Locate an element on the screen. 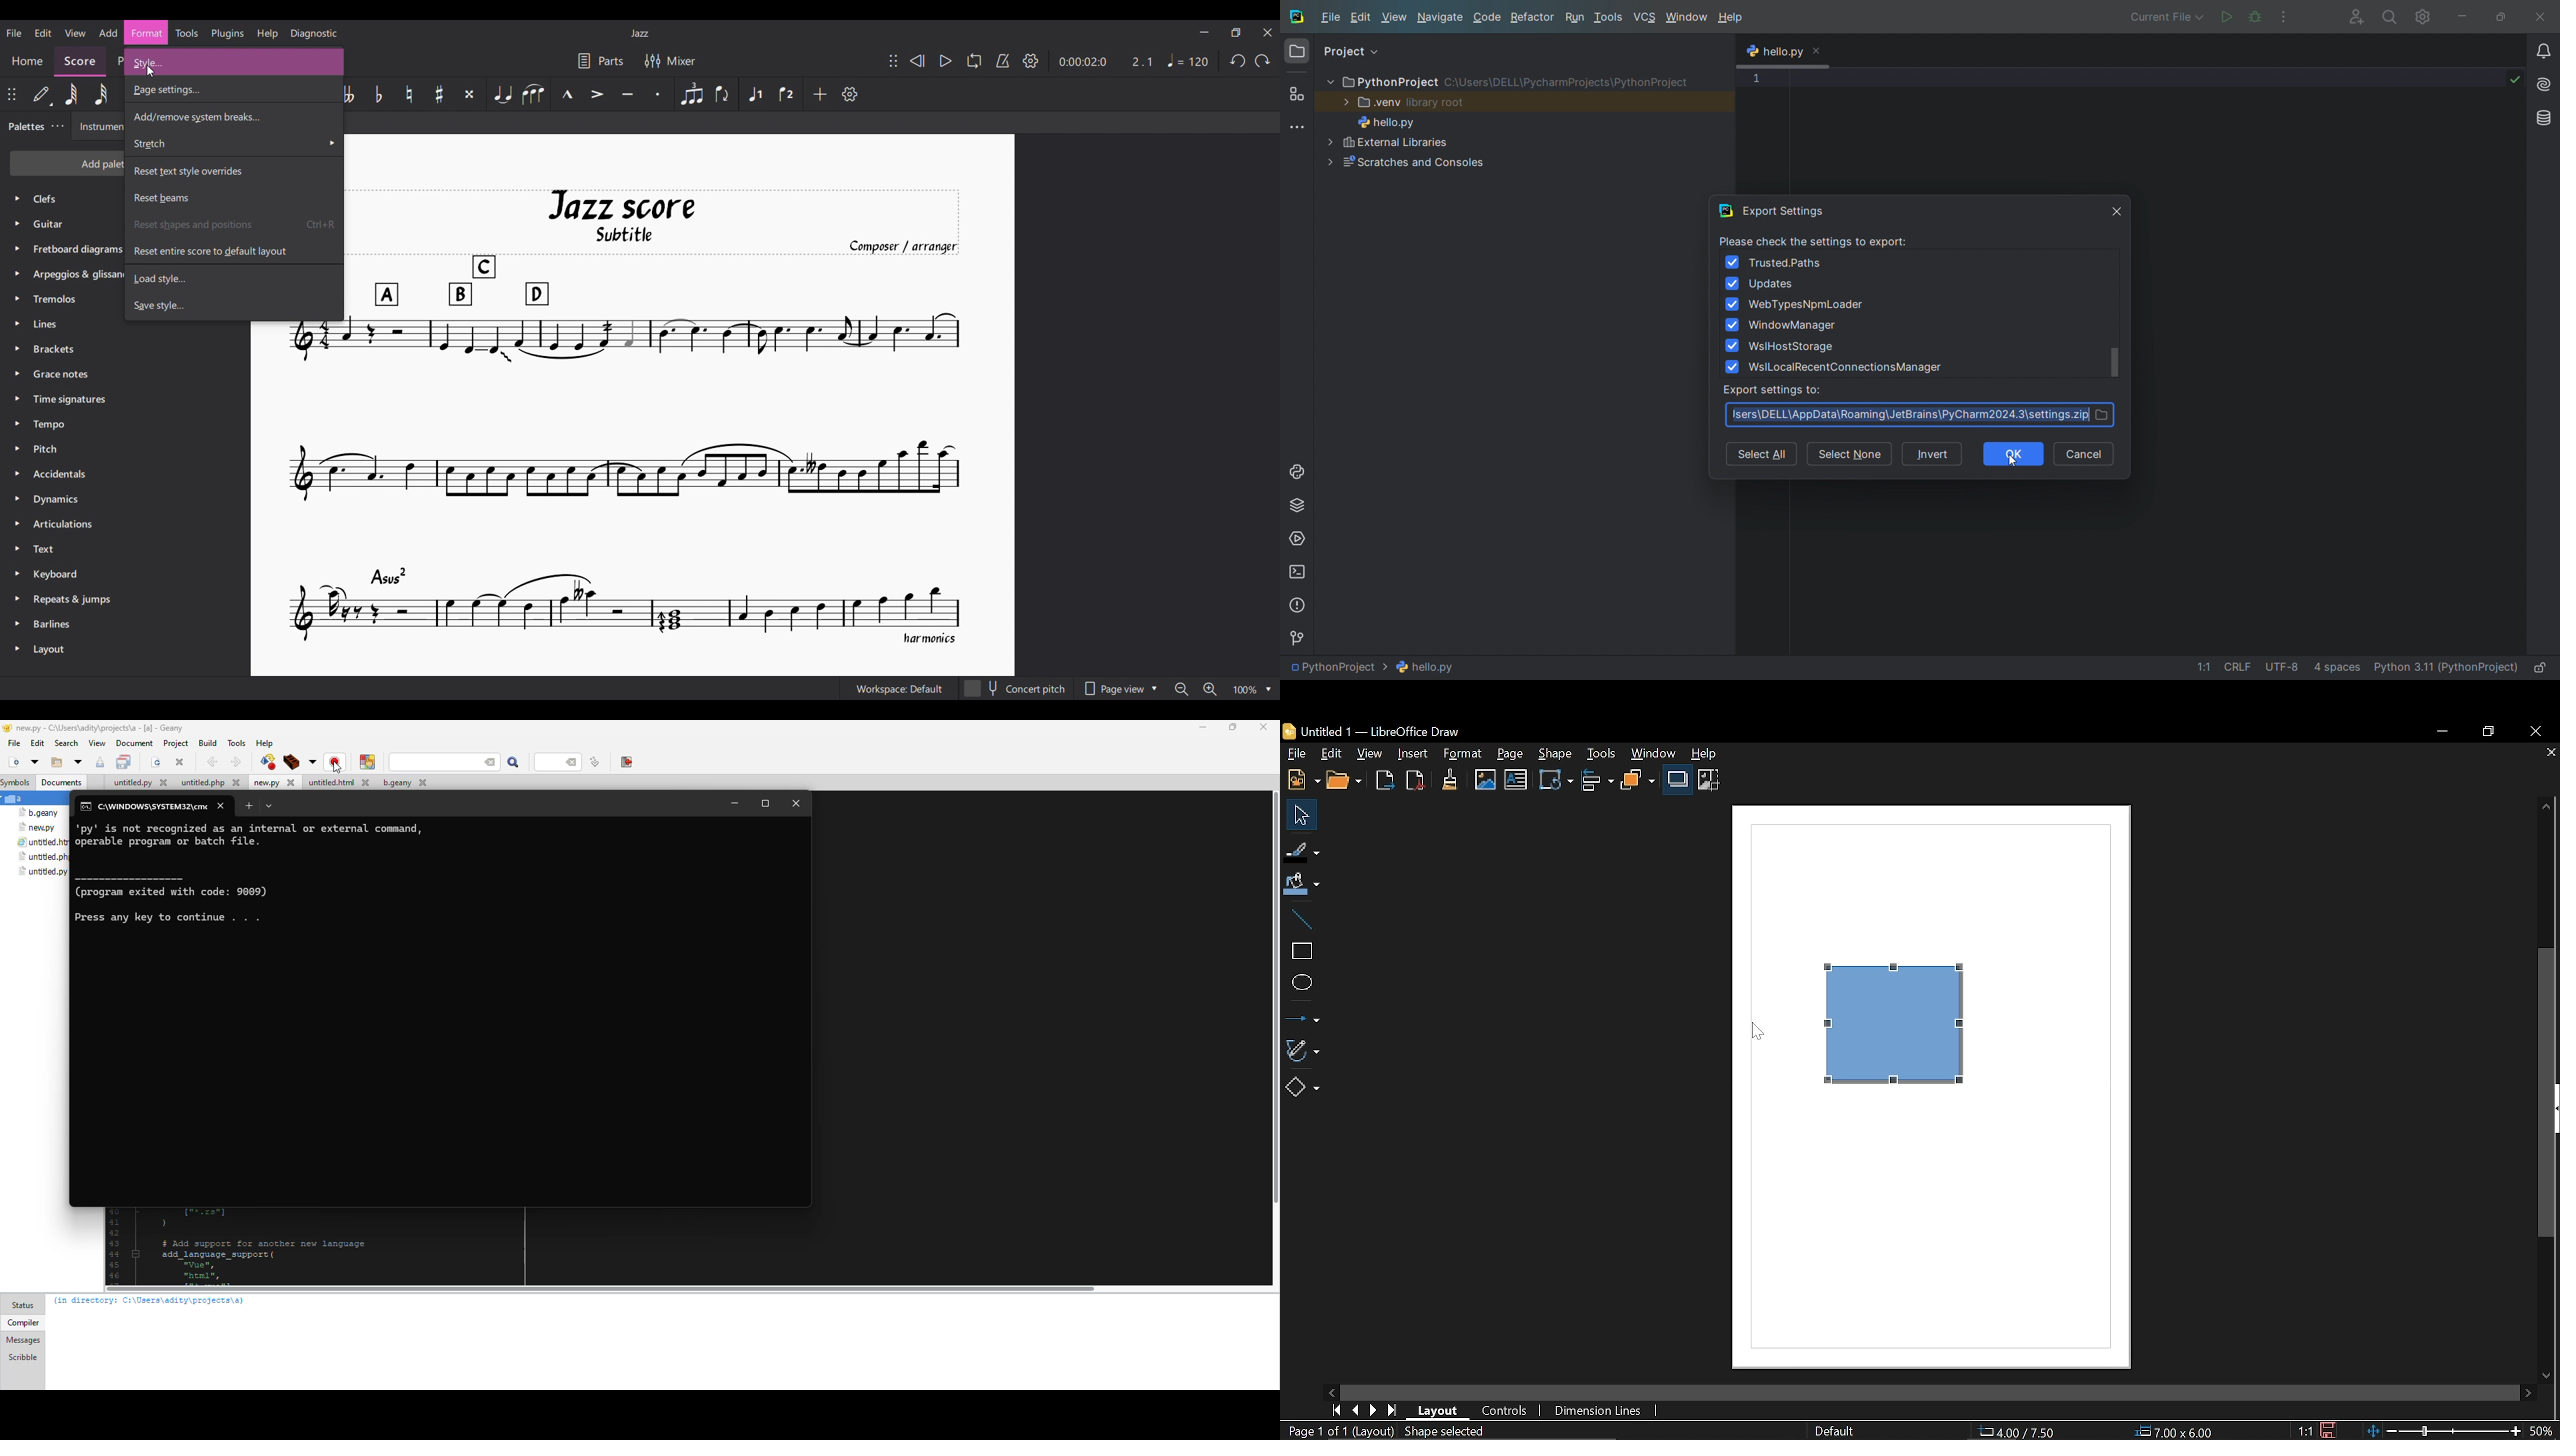 The width and height of the screenshot is (2576, 1456). Current page is located at coordinates (1338, 1433).